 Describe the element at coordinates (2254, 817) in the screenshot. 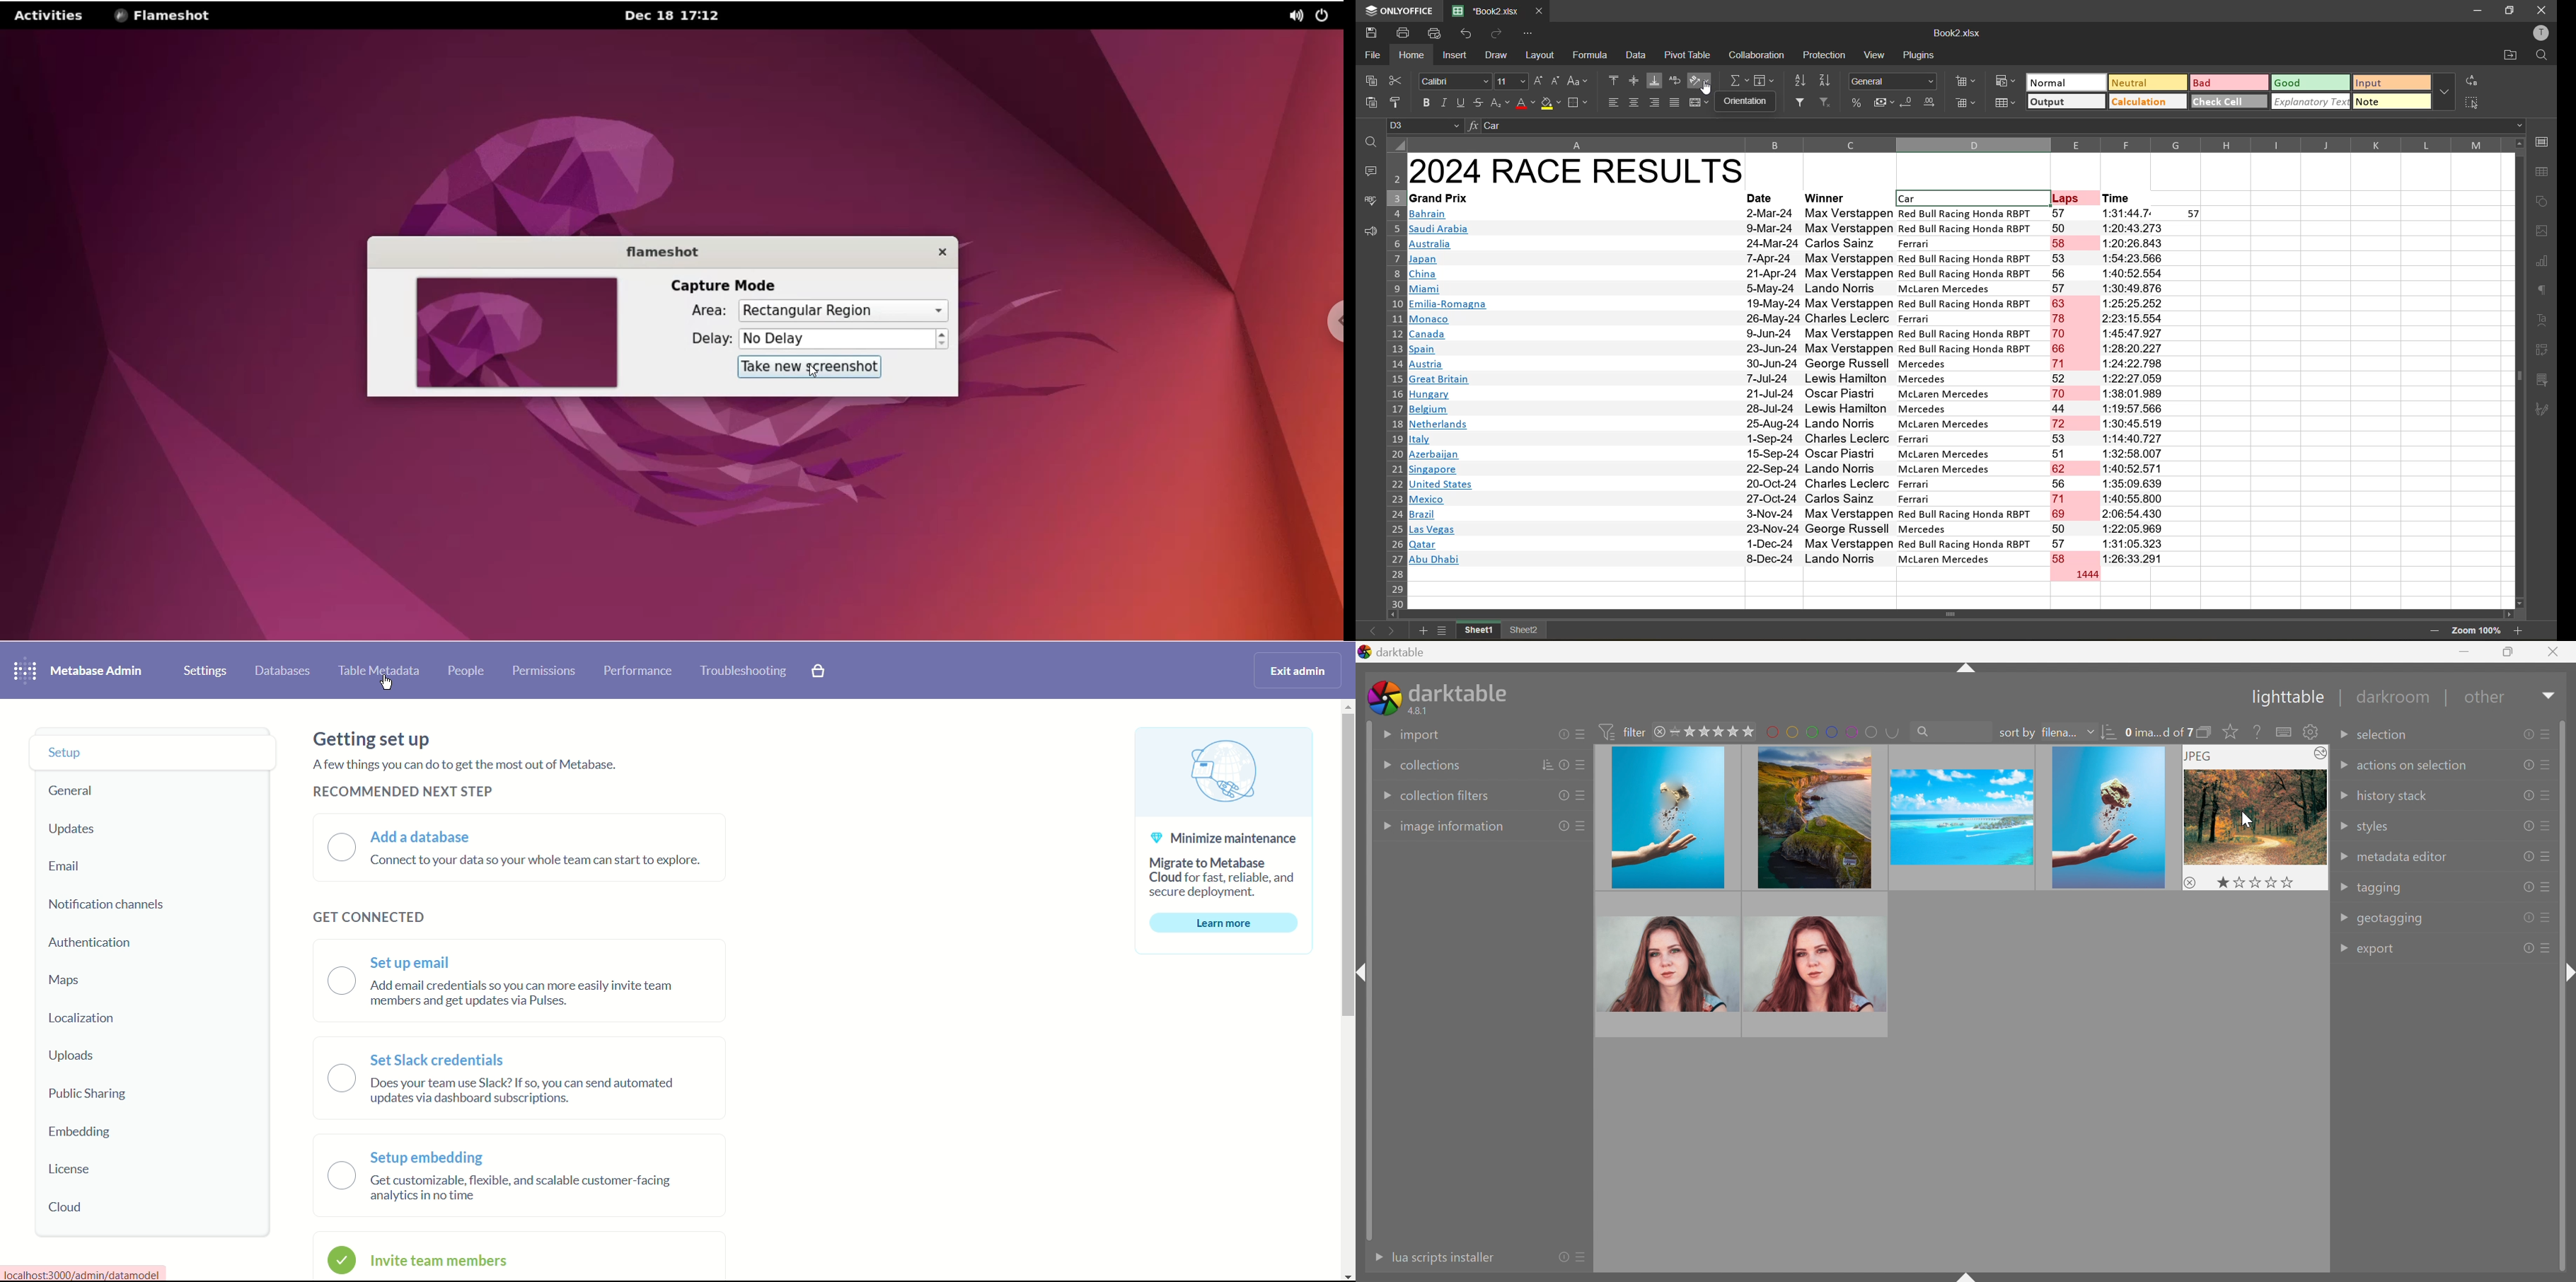

I see `image` at that location.